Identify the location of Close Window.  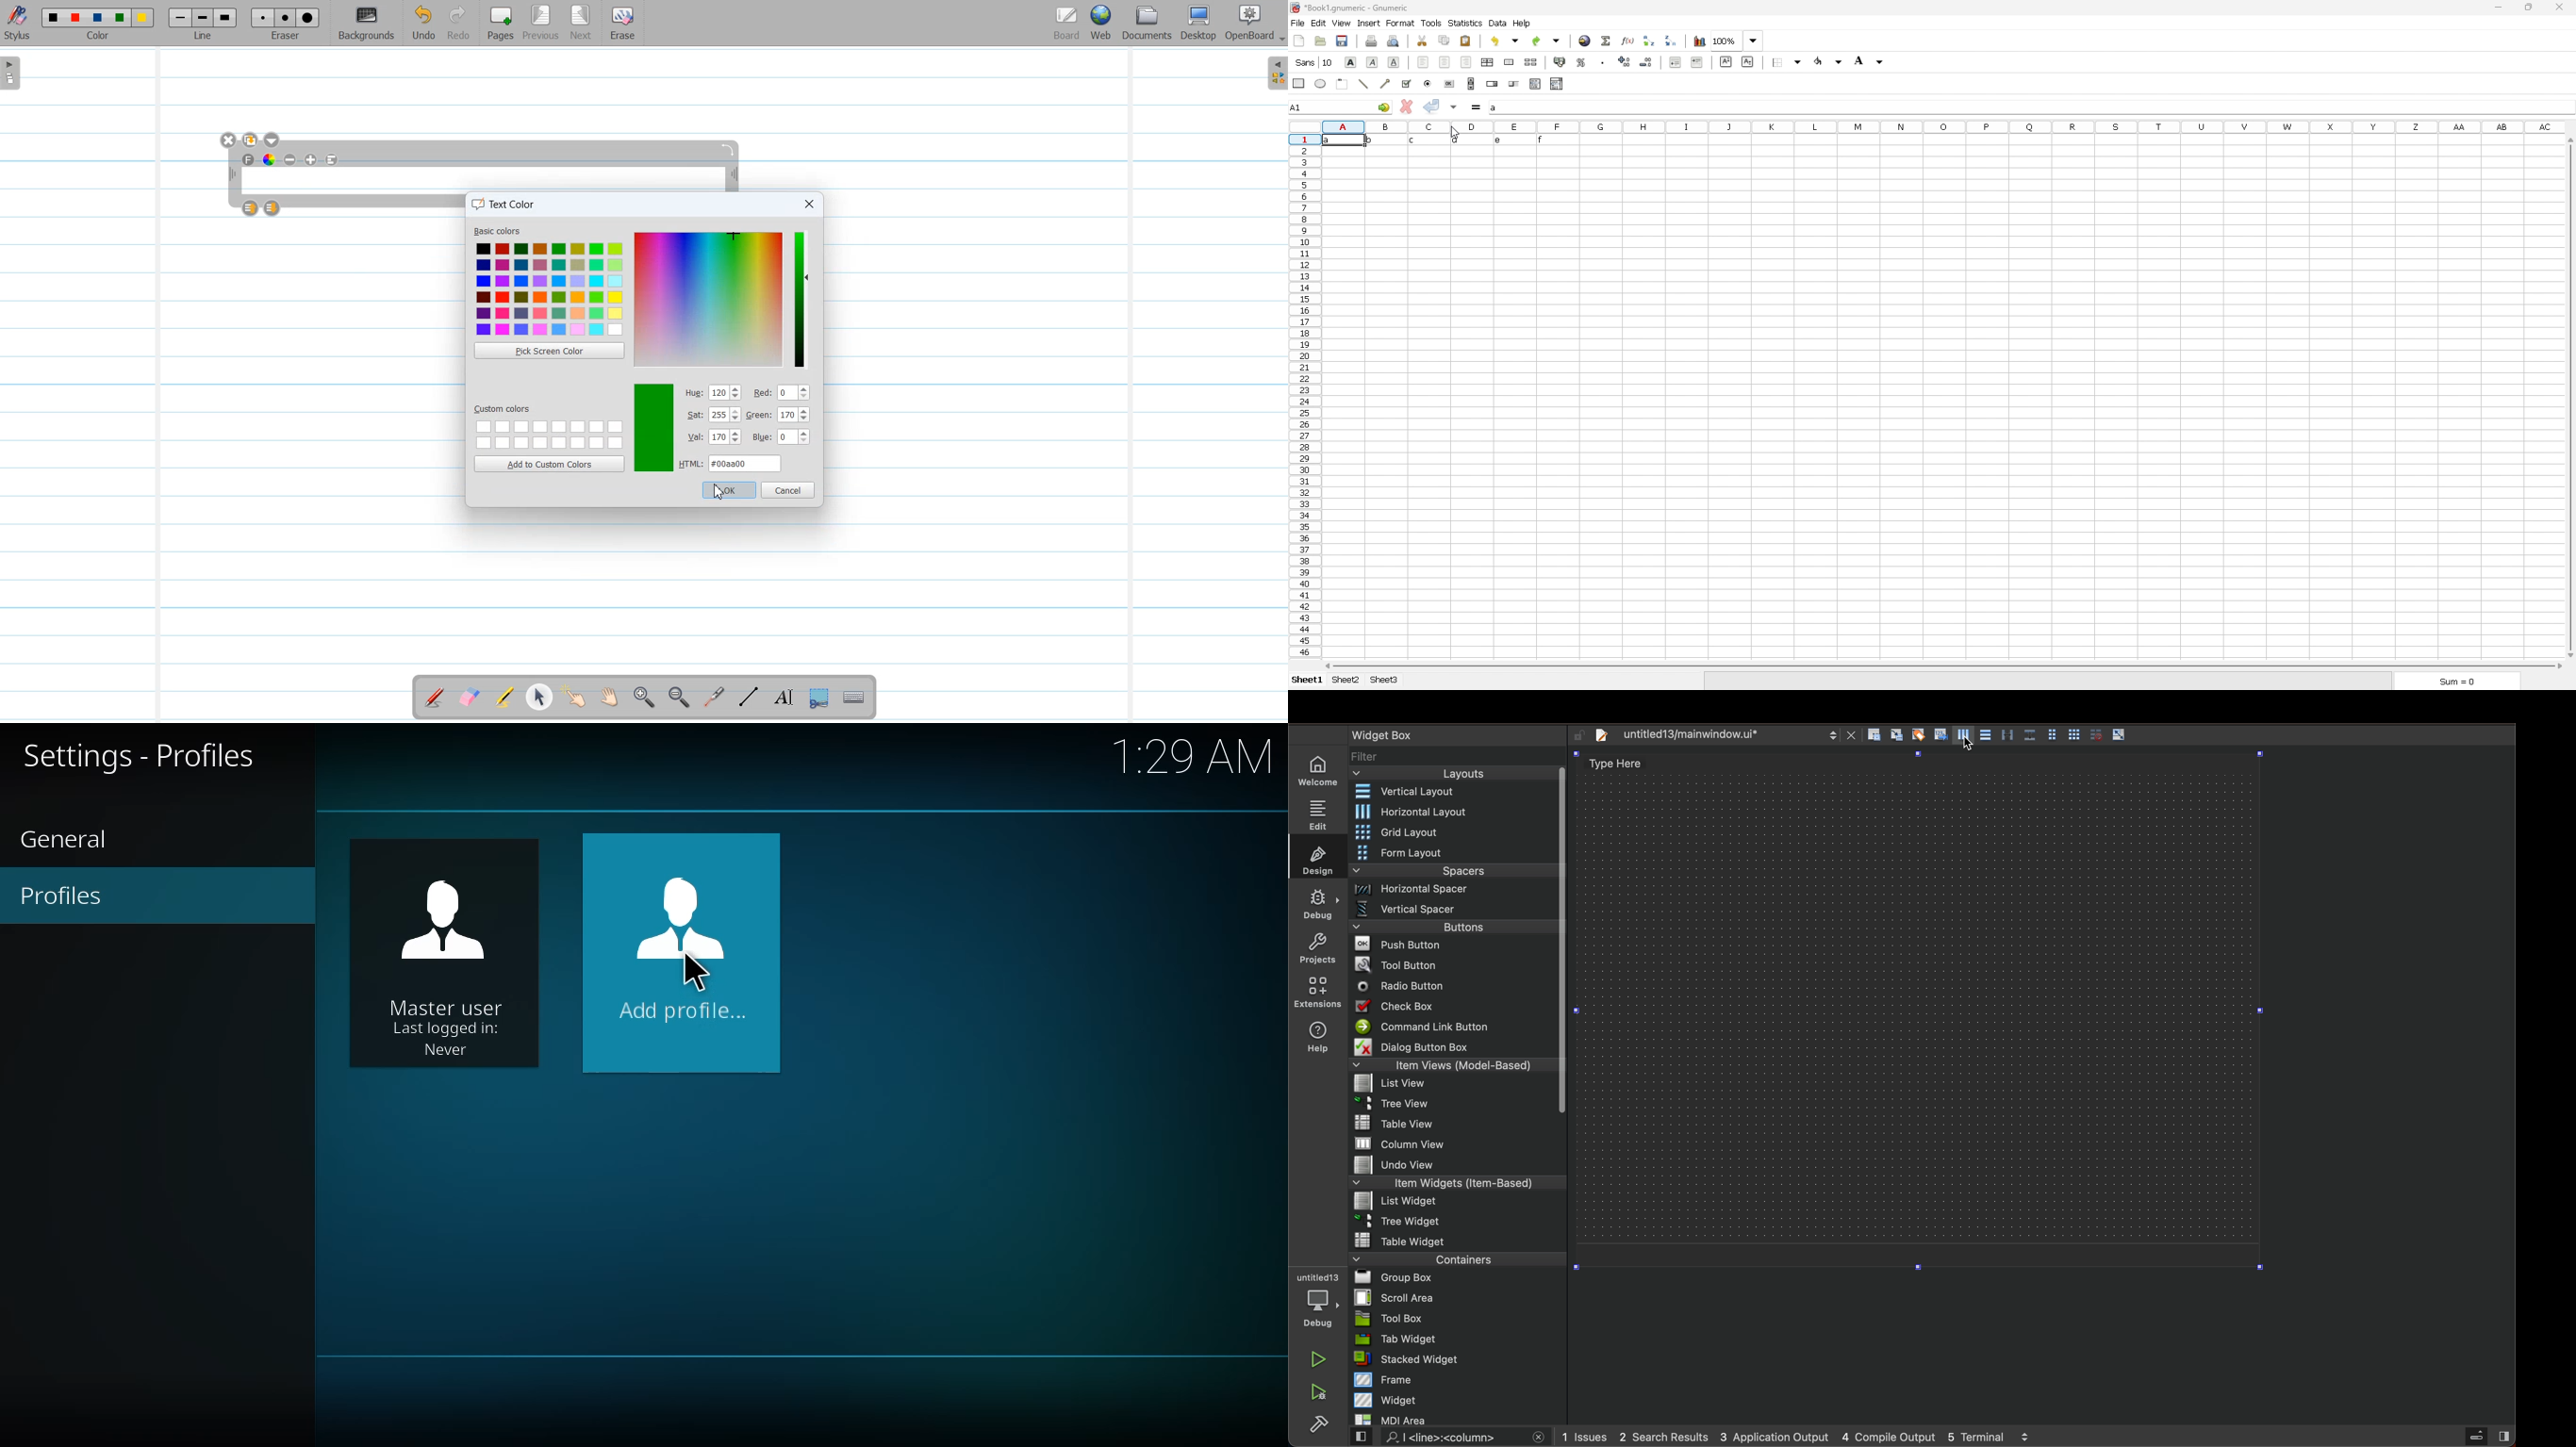
(229, 140).